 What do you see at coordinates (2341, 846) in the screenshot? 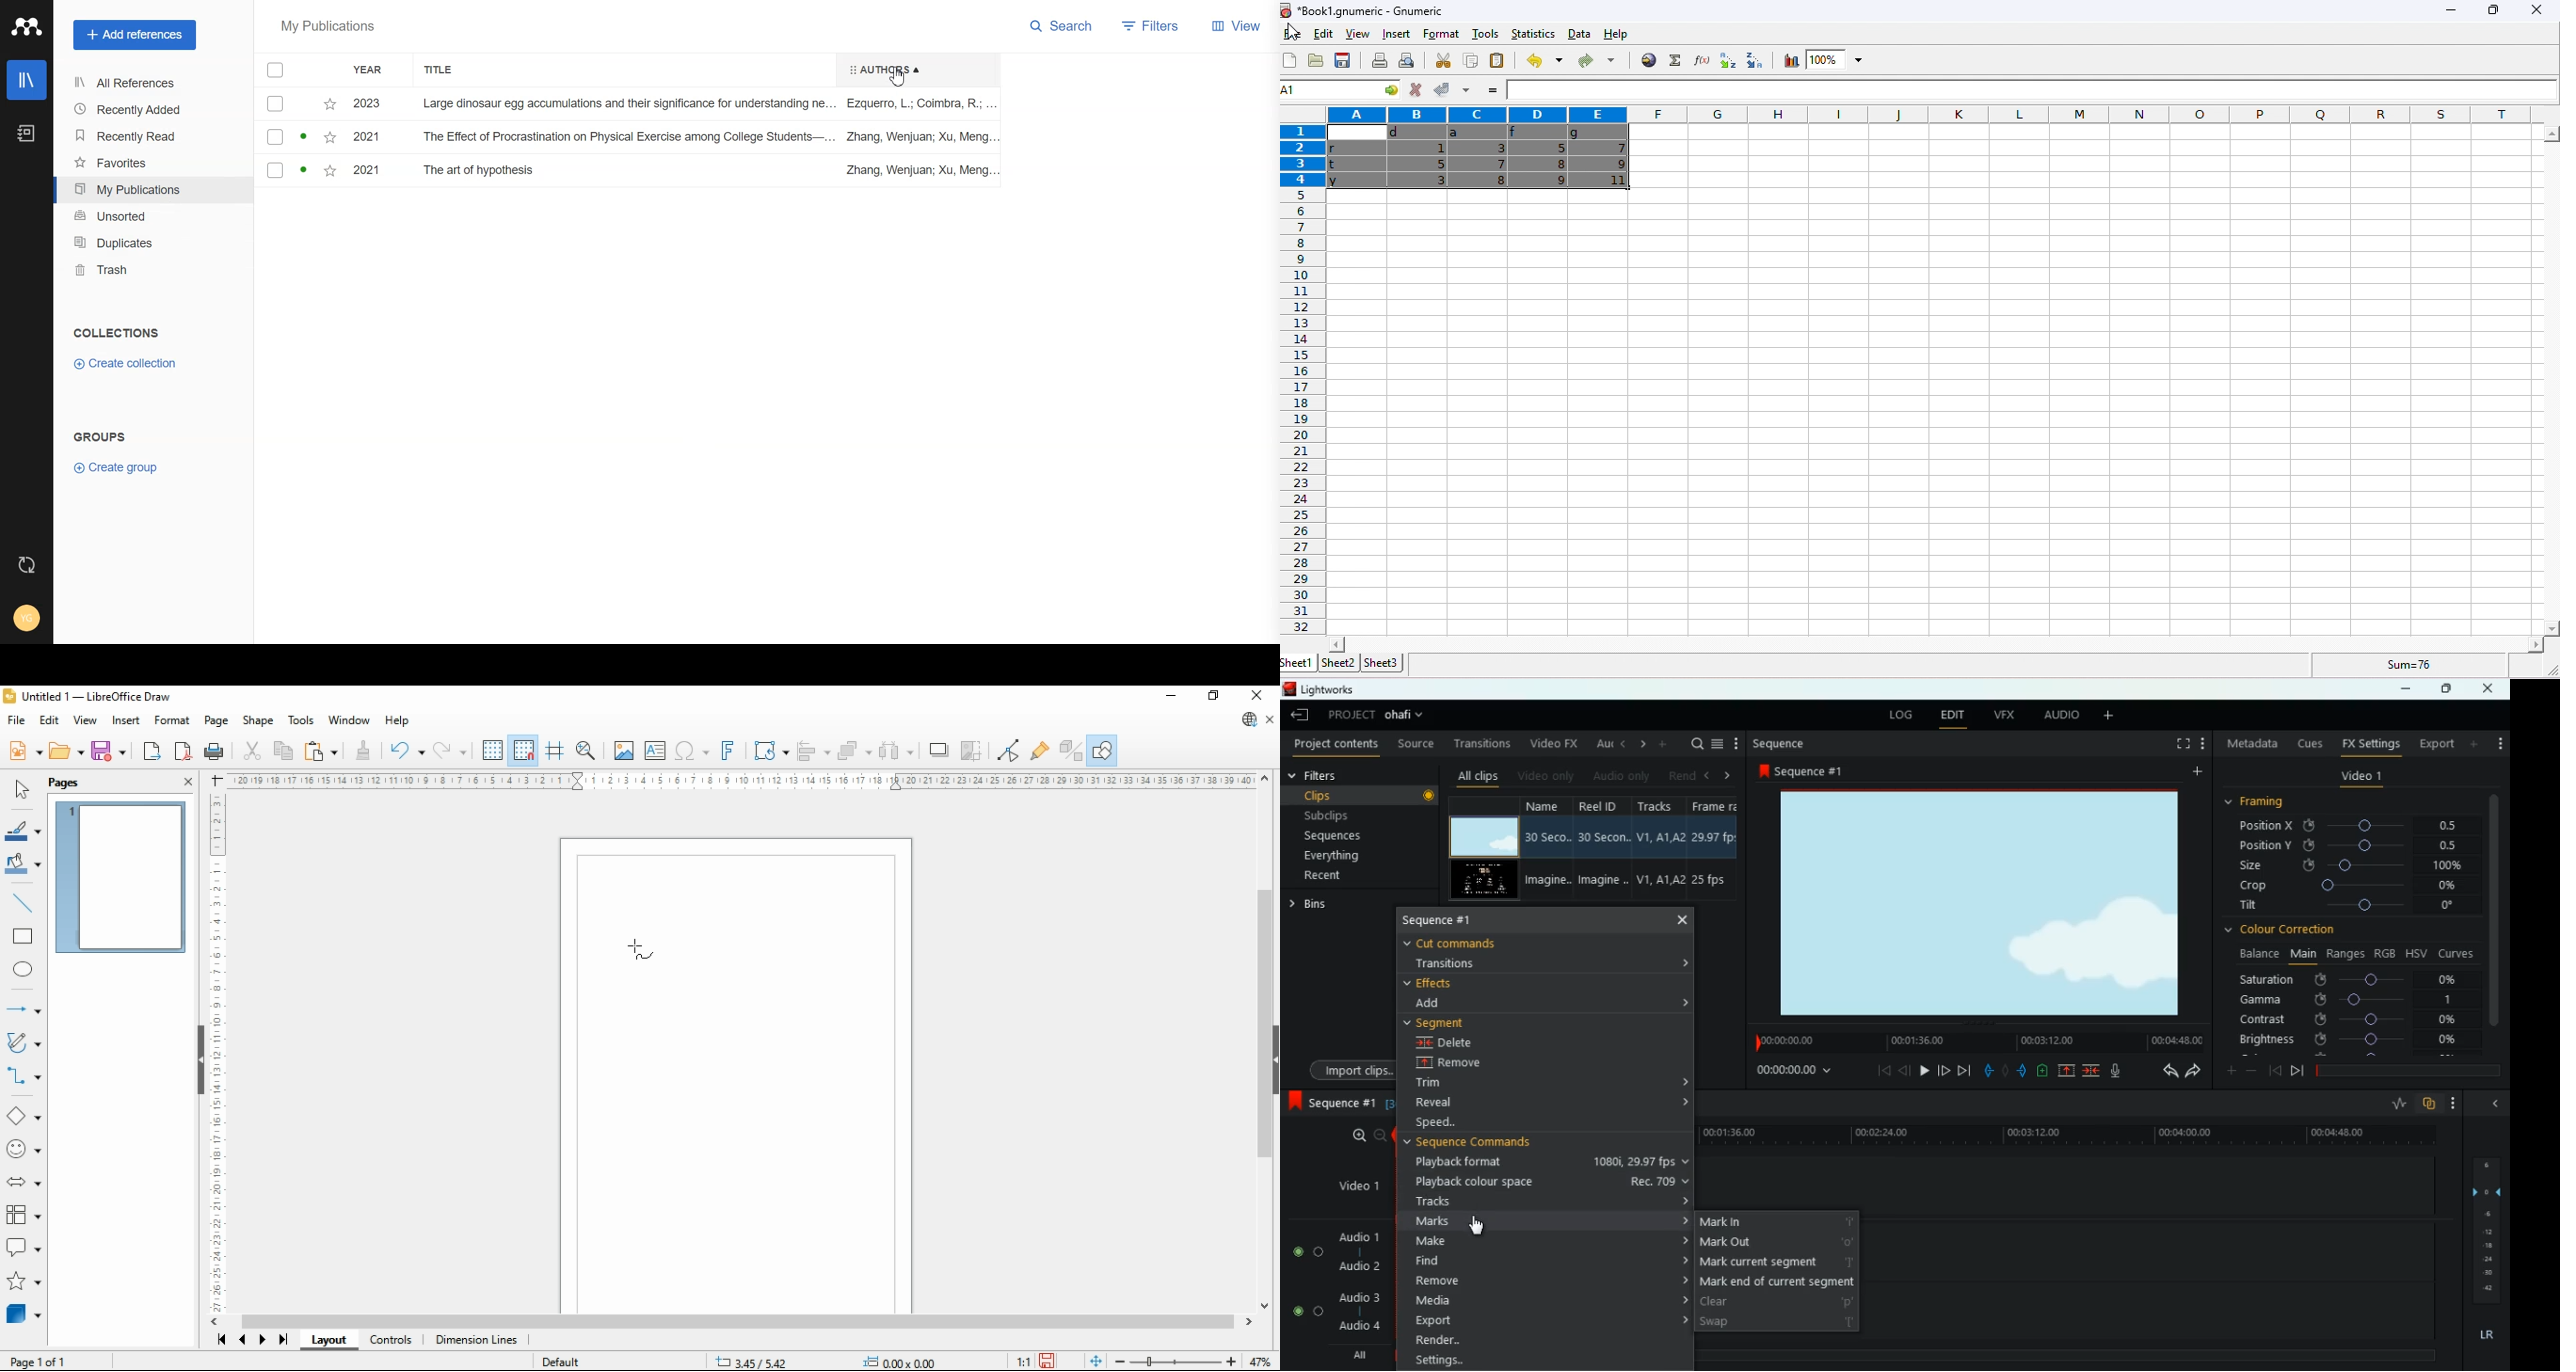
I see `position y` at bounding box center [2341, 846].